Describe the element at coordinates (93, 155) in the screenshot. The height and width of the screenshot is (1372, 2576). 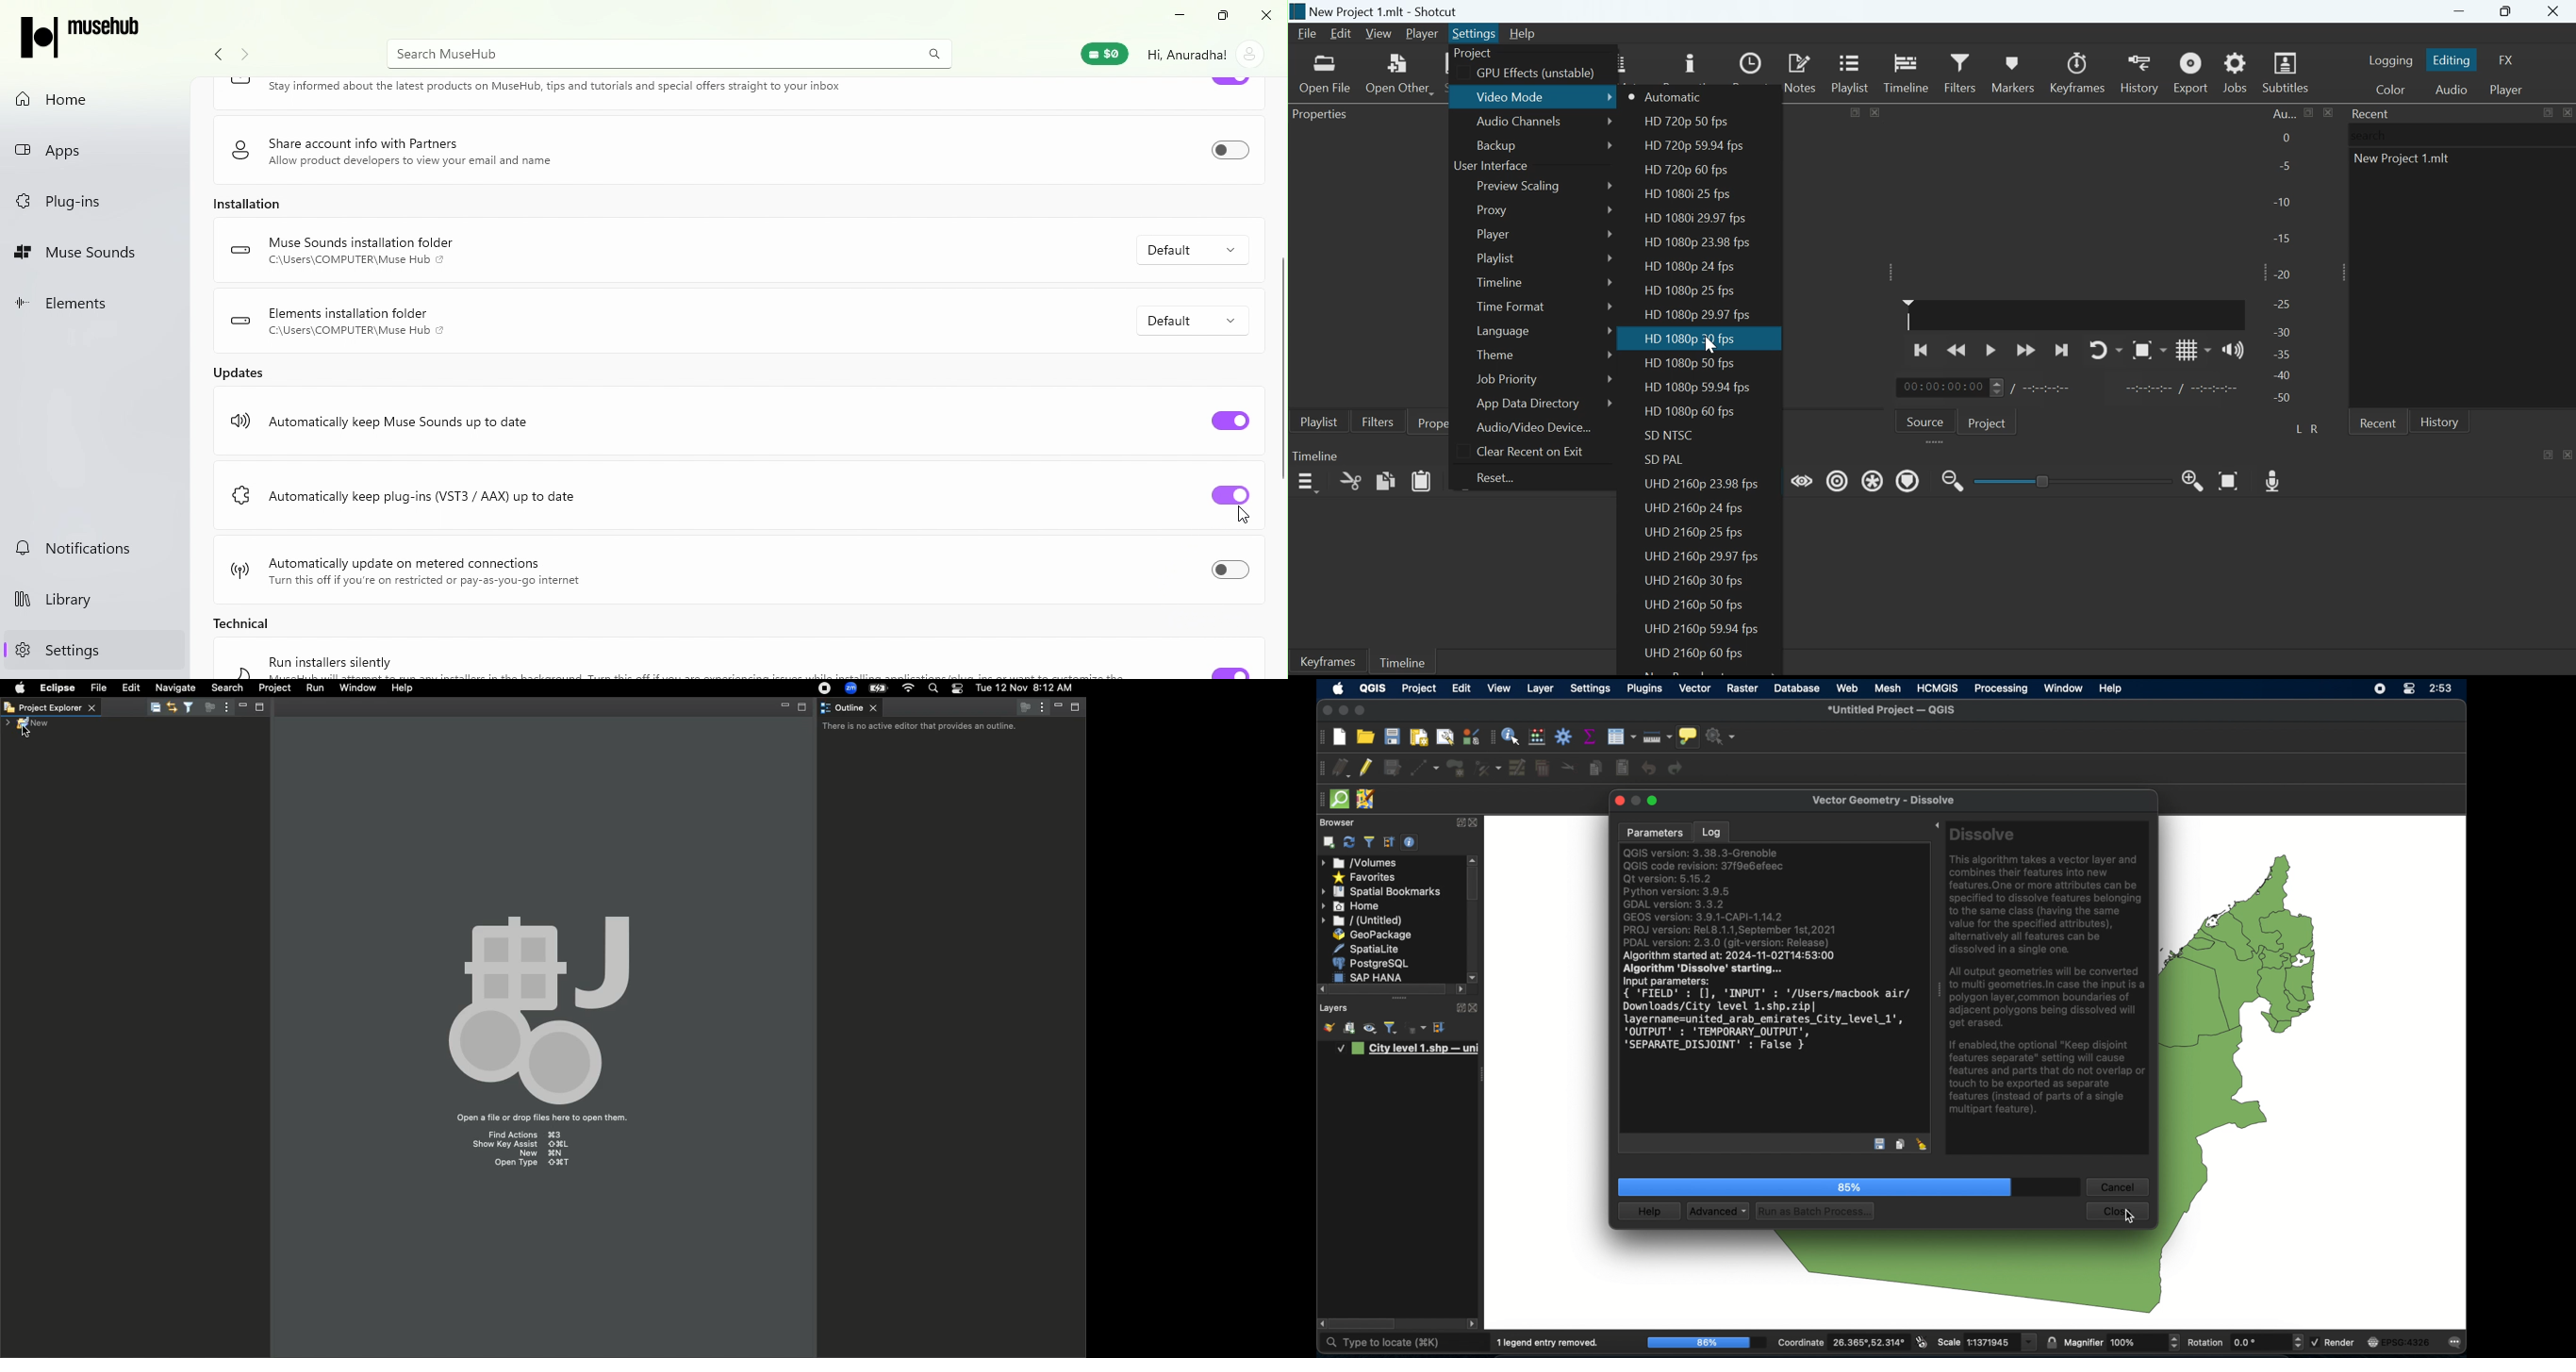
I see `Apps` at that location.